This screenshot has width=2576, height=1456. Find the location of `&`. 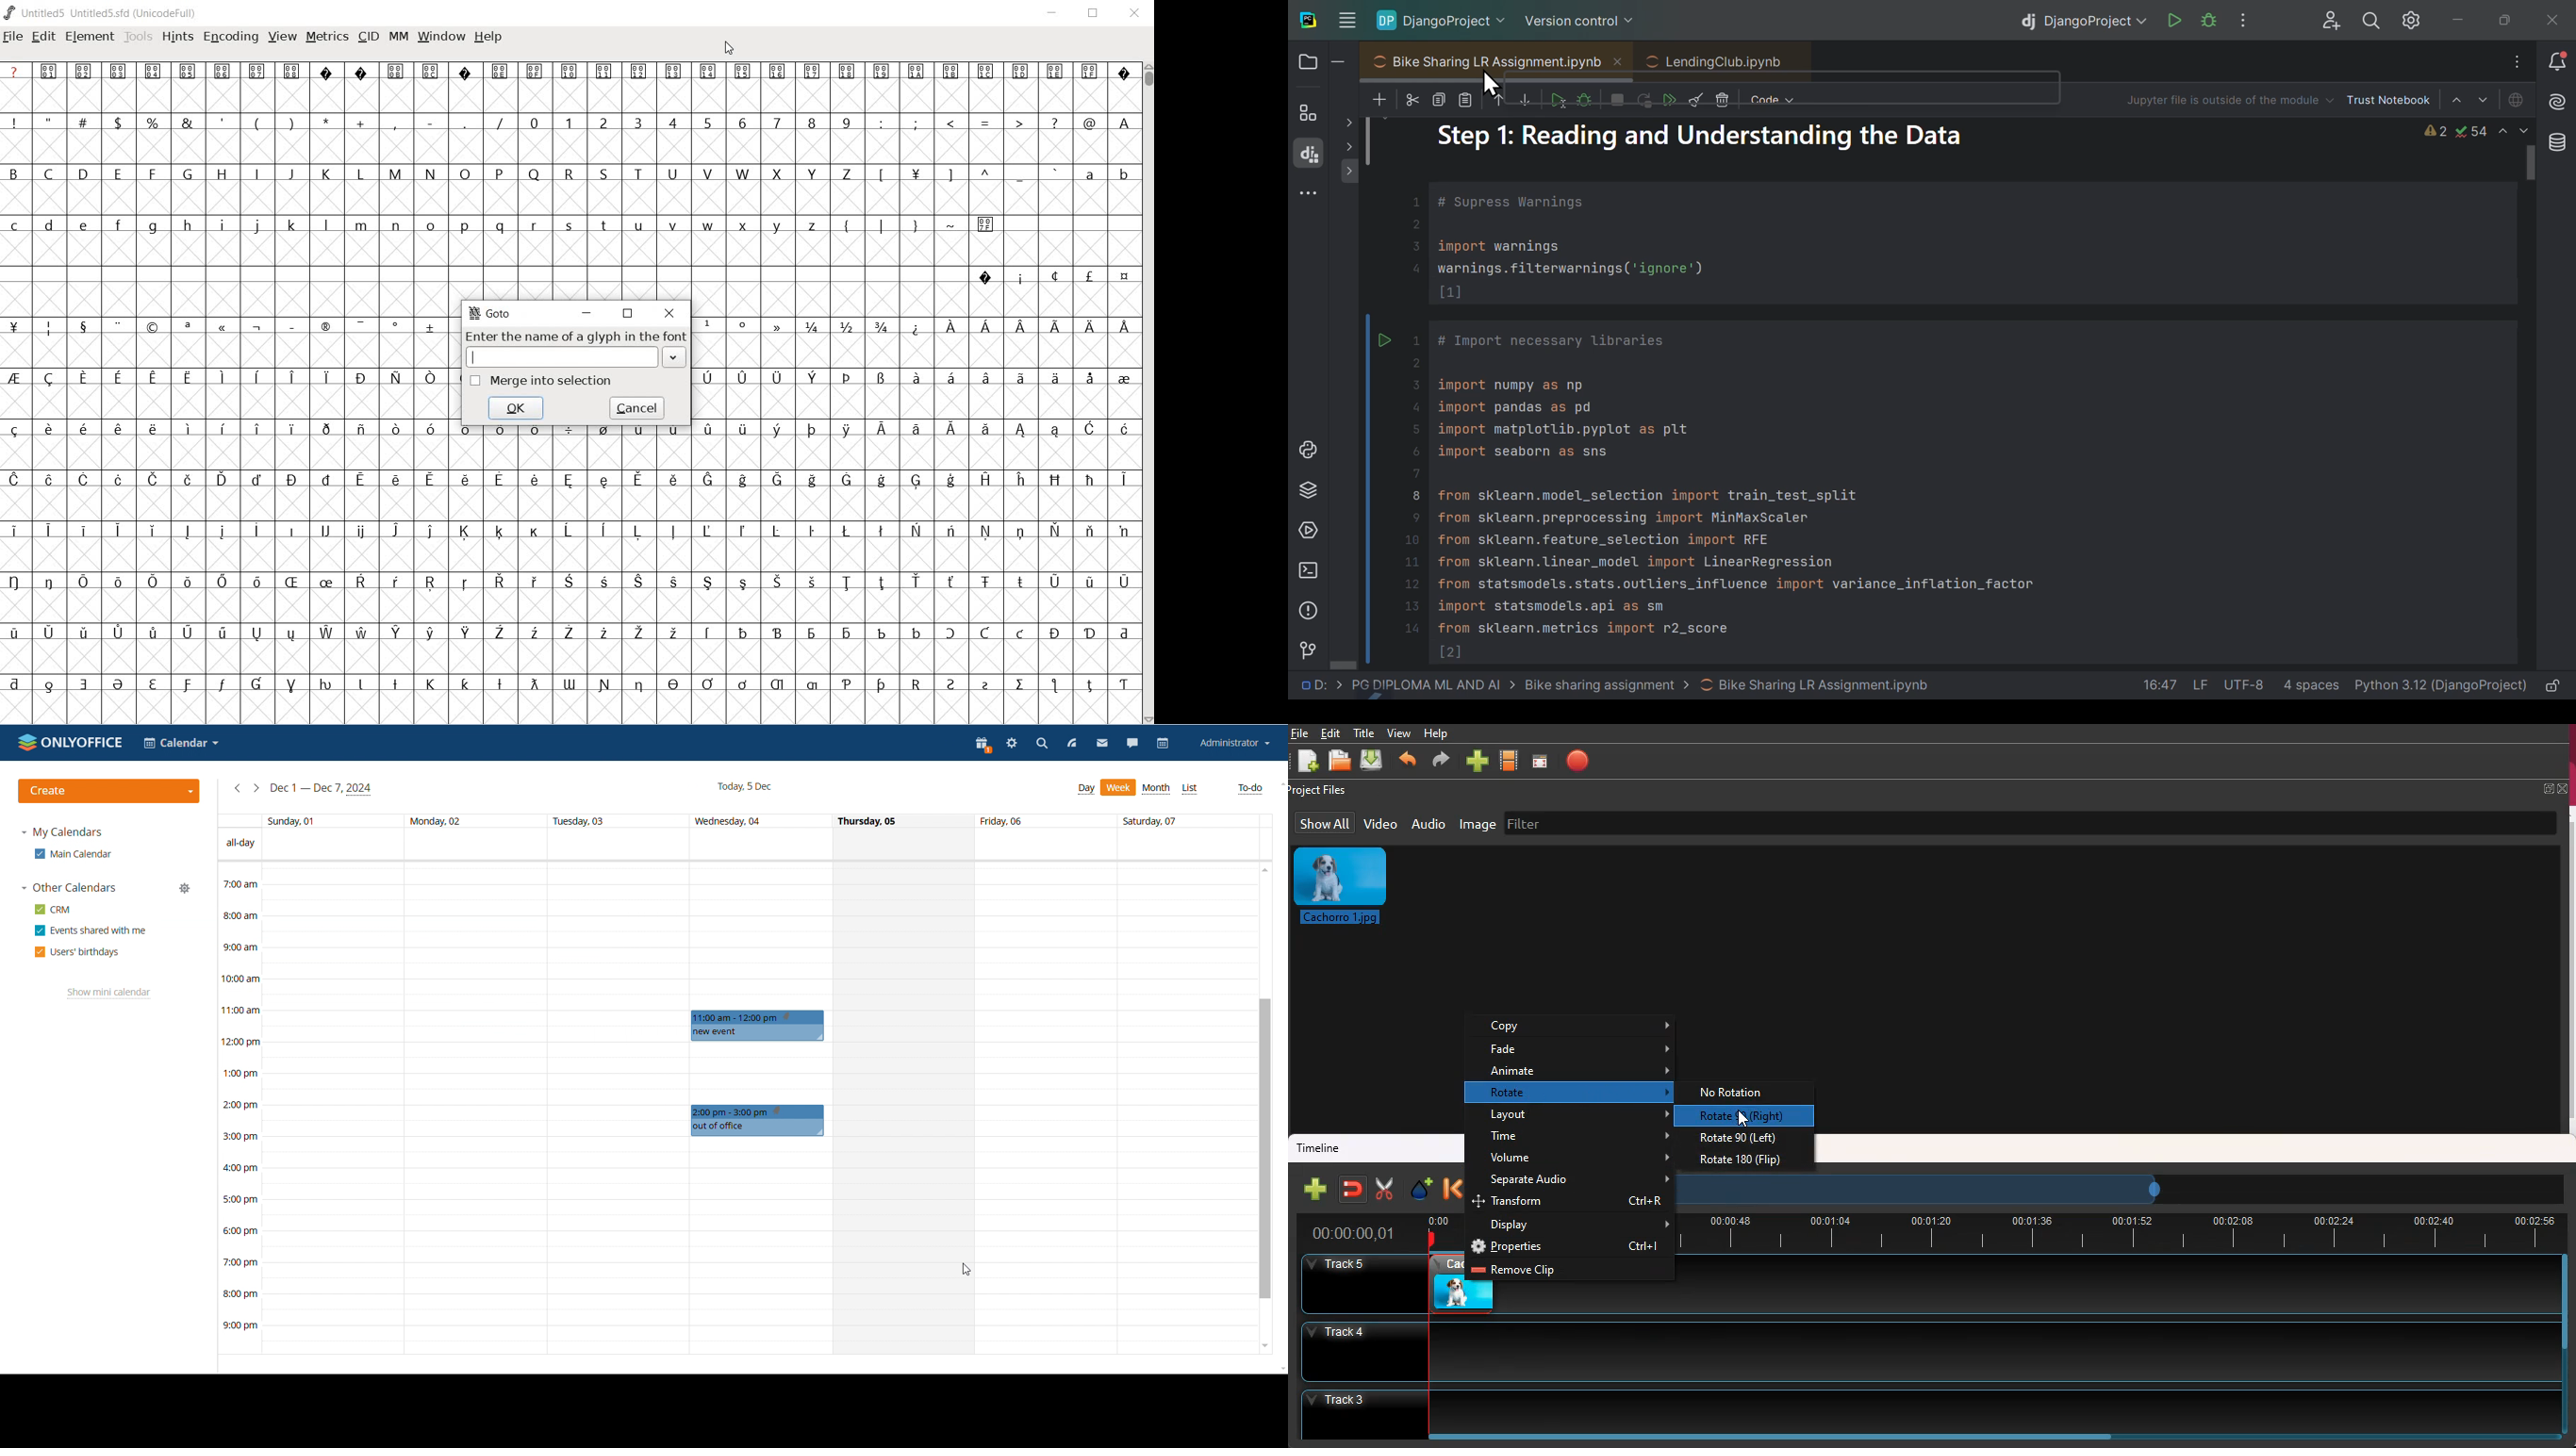

& is located at coordinates (189, 122).